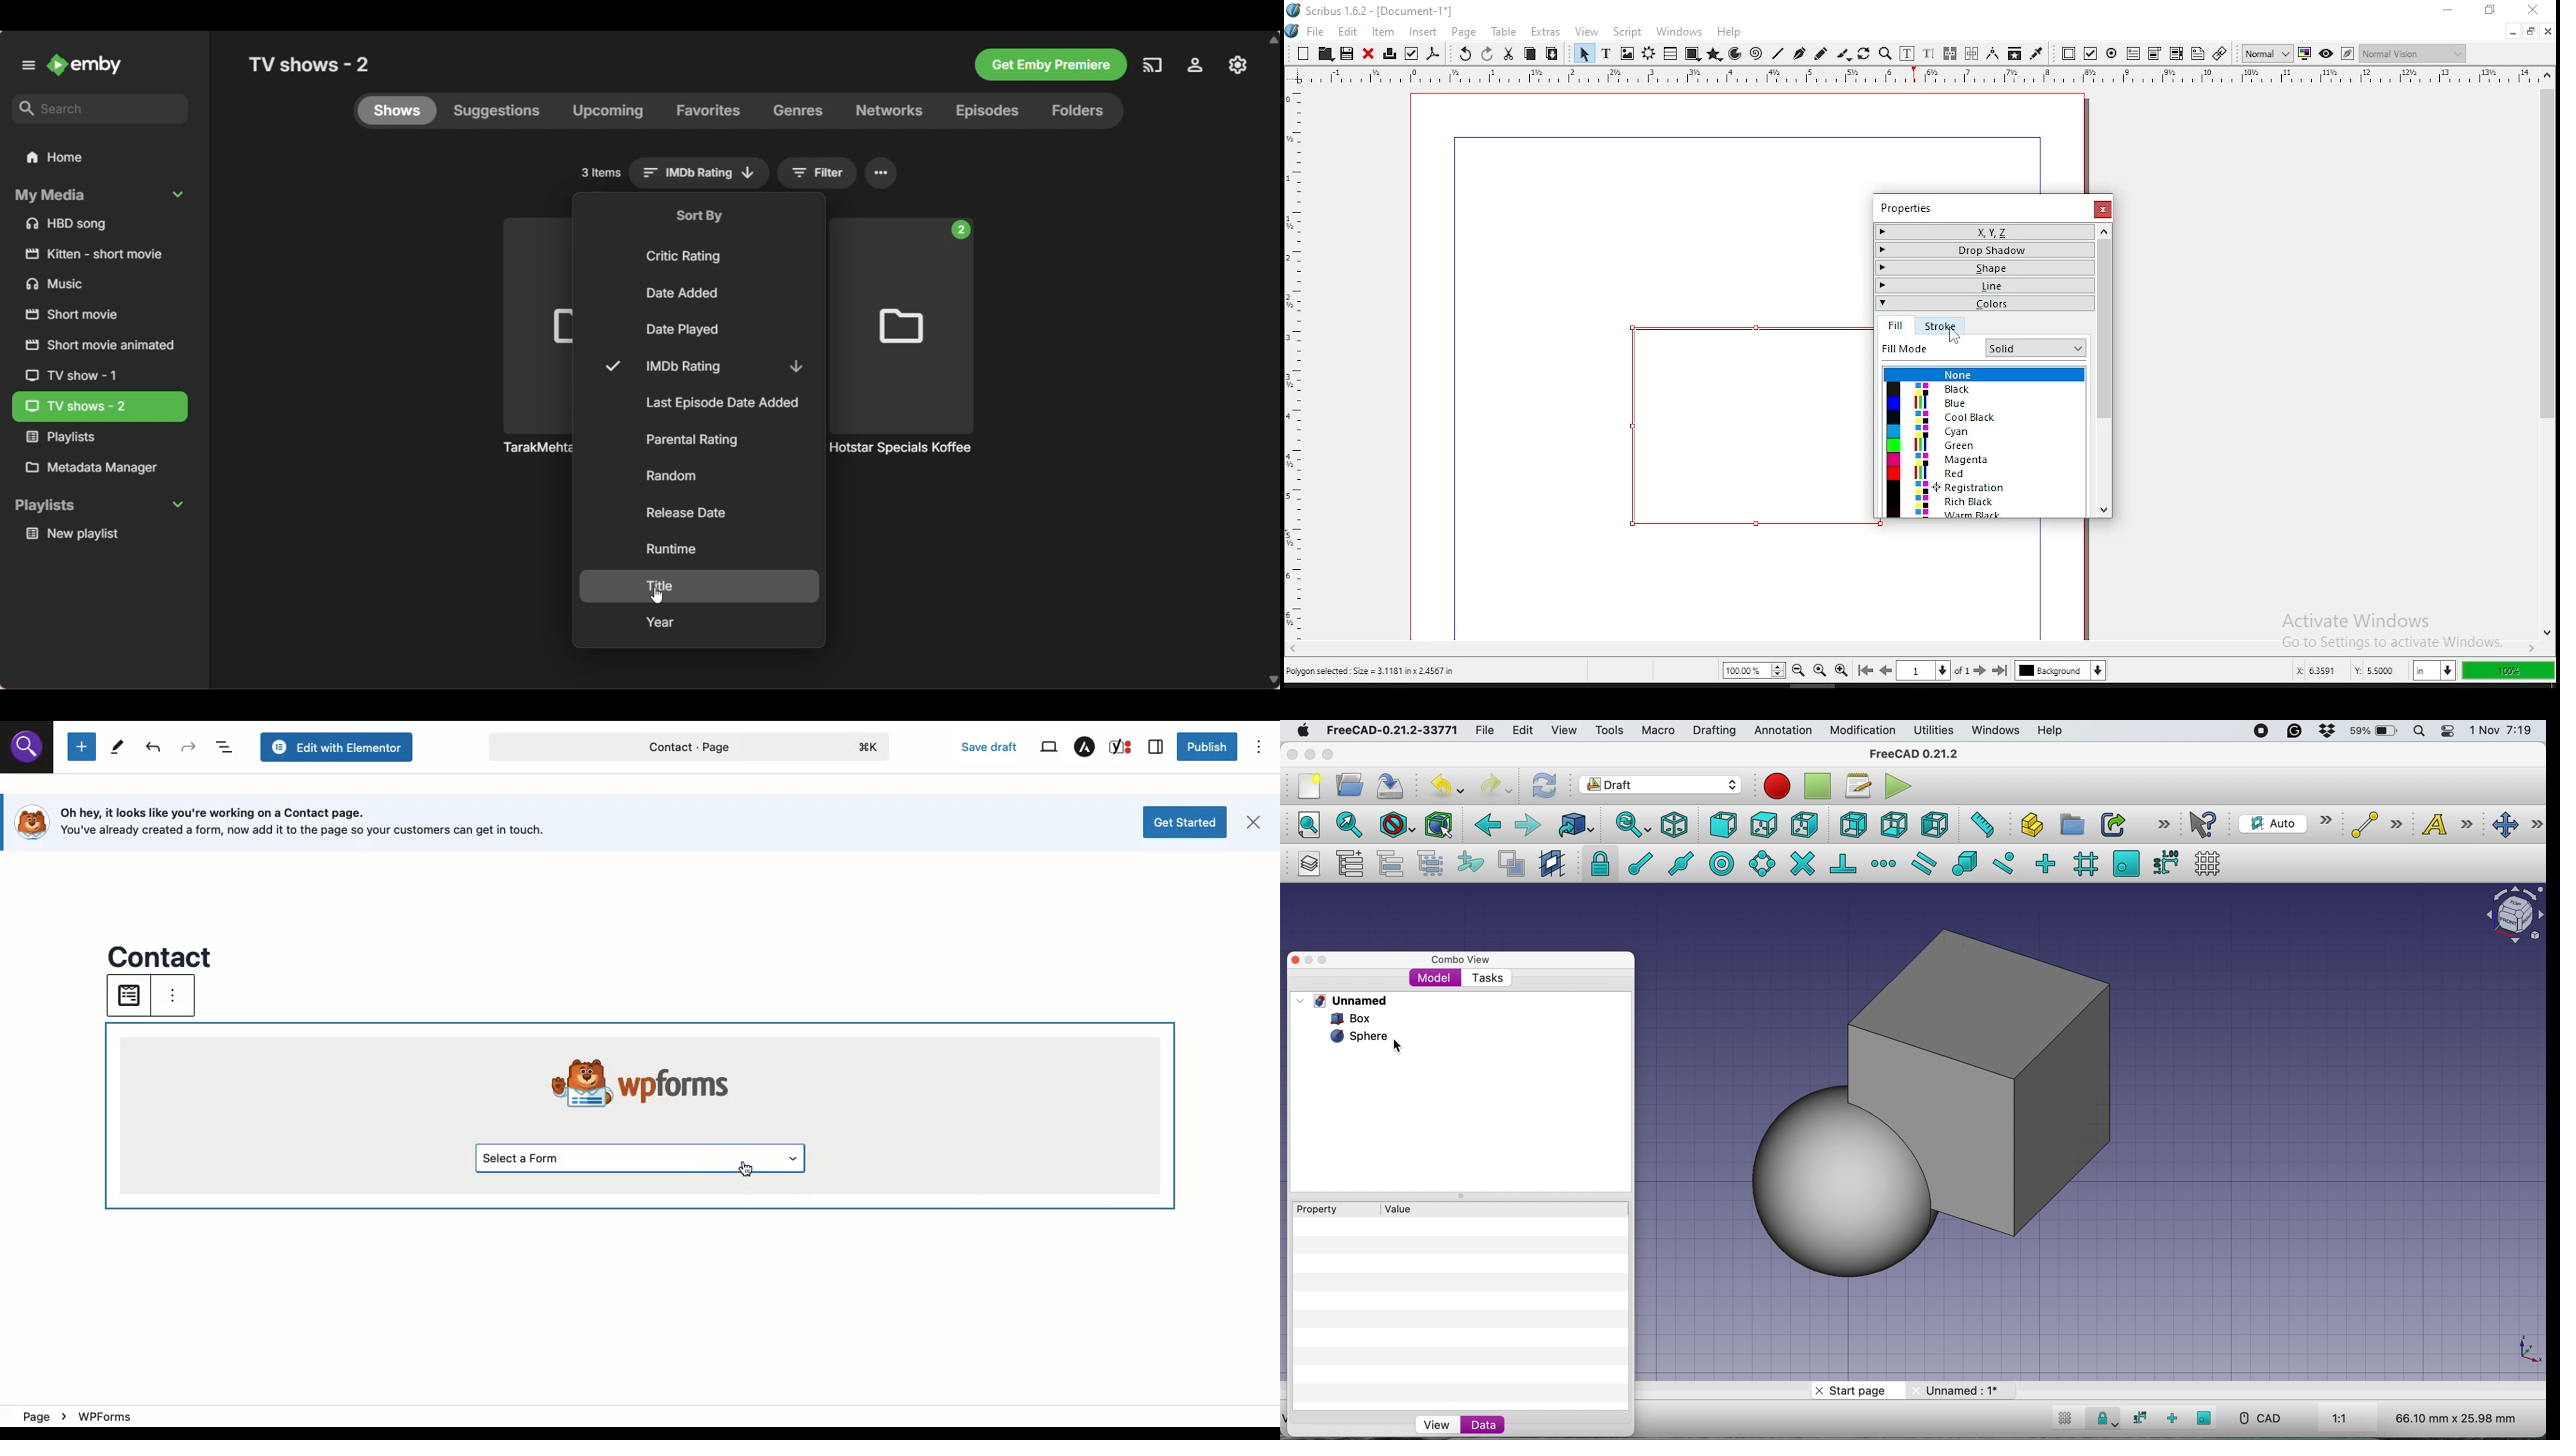 The height and width of the screenshot is (1456, 2576). I want to click on toggle color management system, so click(2304, 54).